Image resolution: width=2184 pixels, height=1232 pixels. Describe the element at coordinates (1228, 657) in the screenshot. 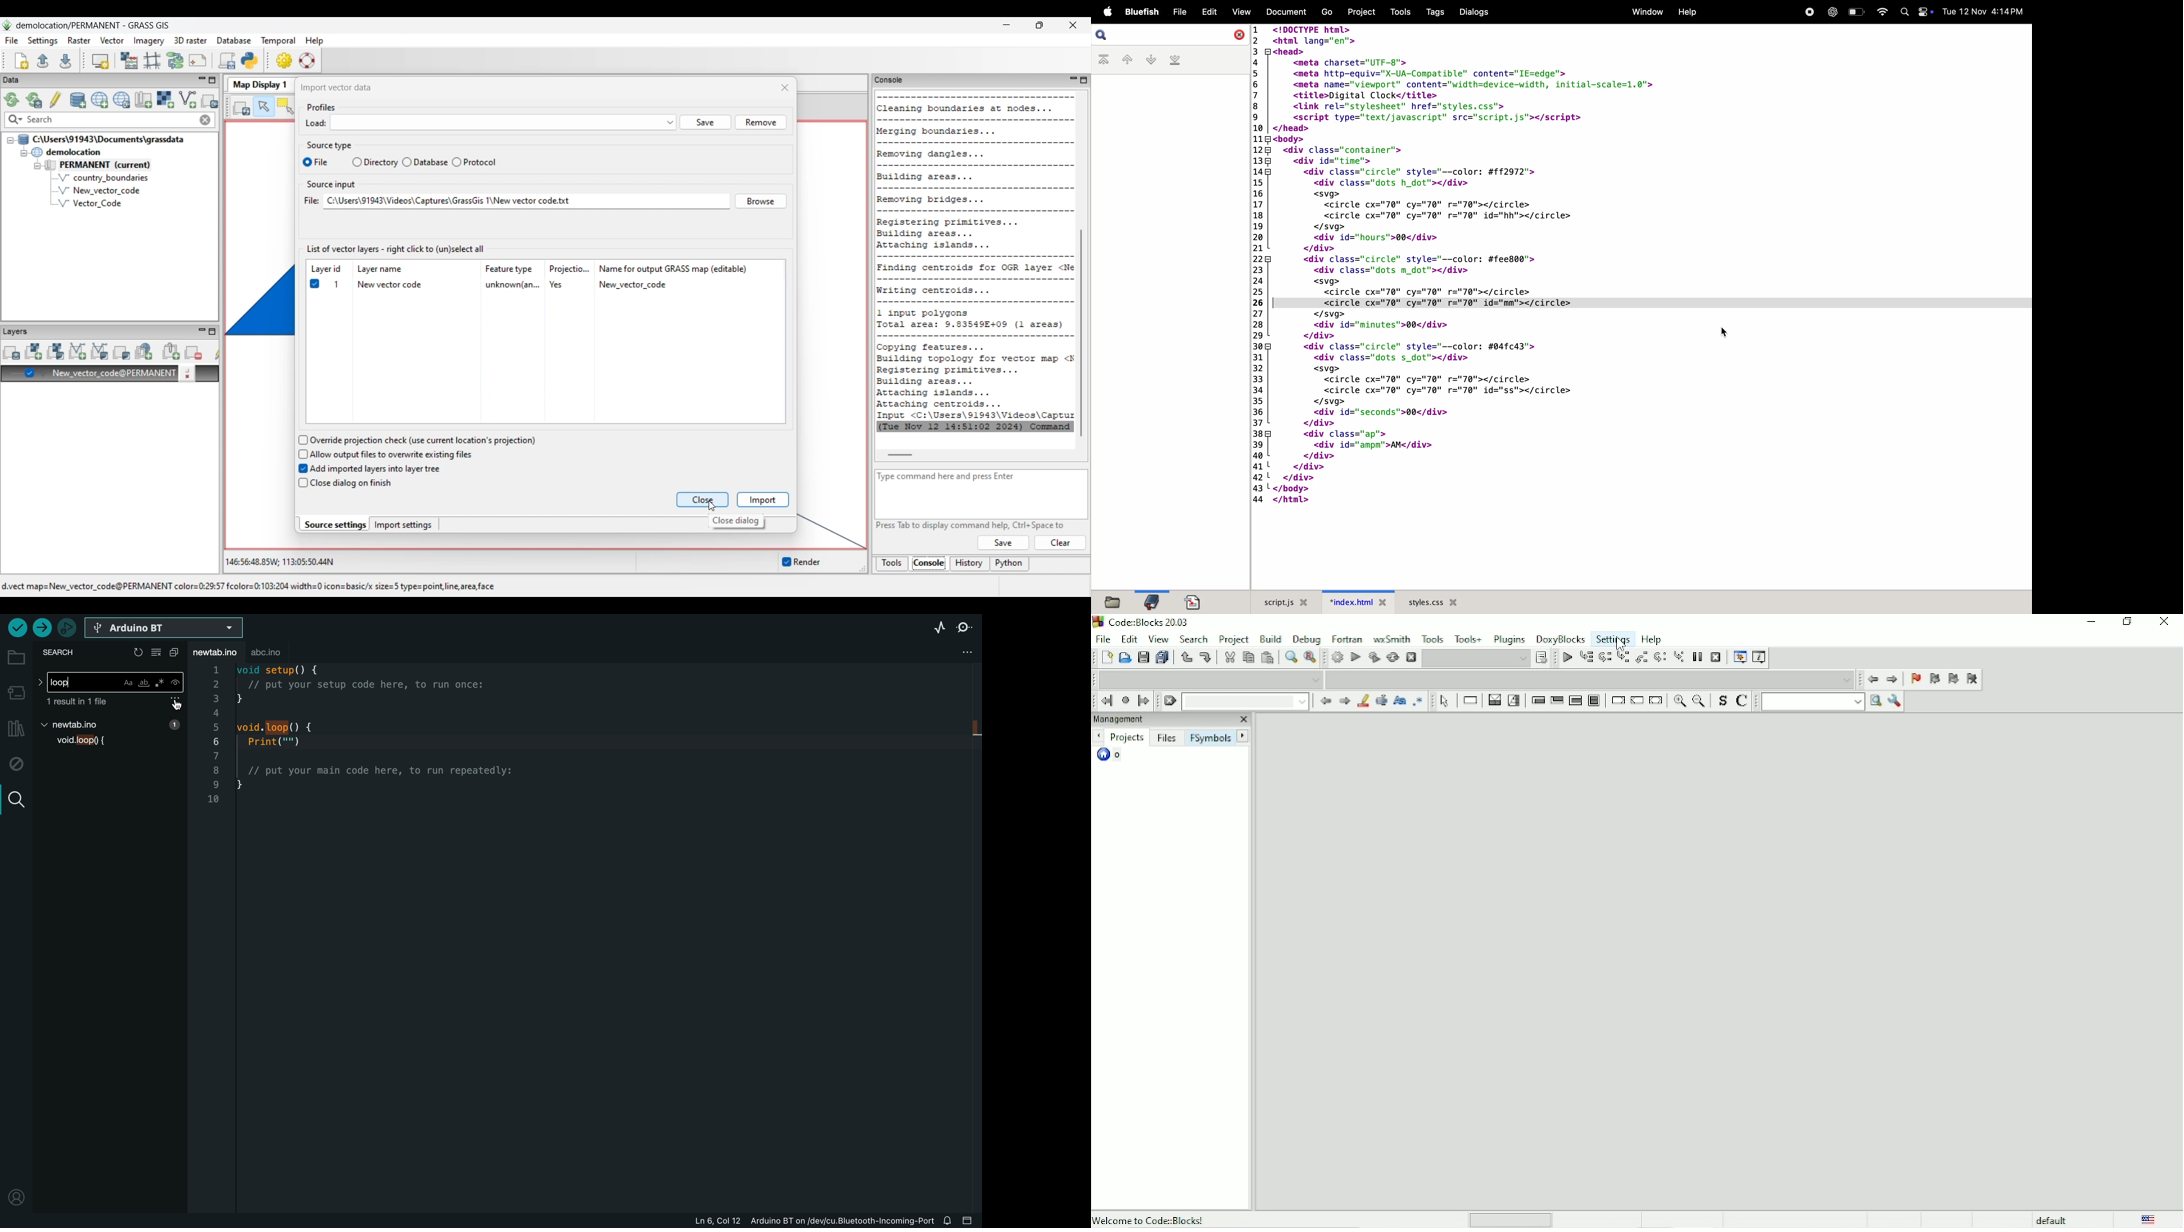

I see `Cut` at that location.